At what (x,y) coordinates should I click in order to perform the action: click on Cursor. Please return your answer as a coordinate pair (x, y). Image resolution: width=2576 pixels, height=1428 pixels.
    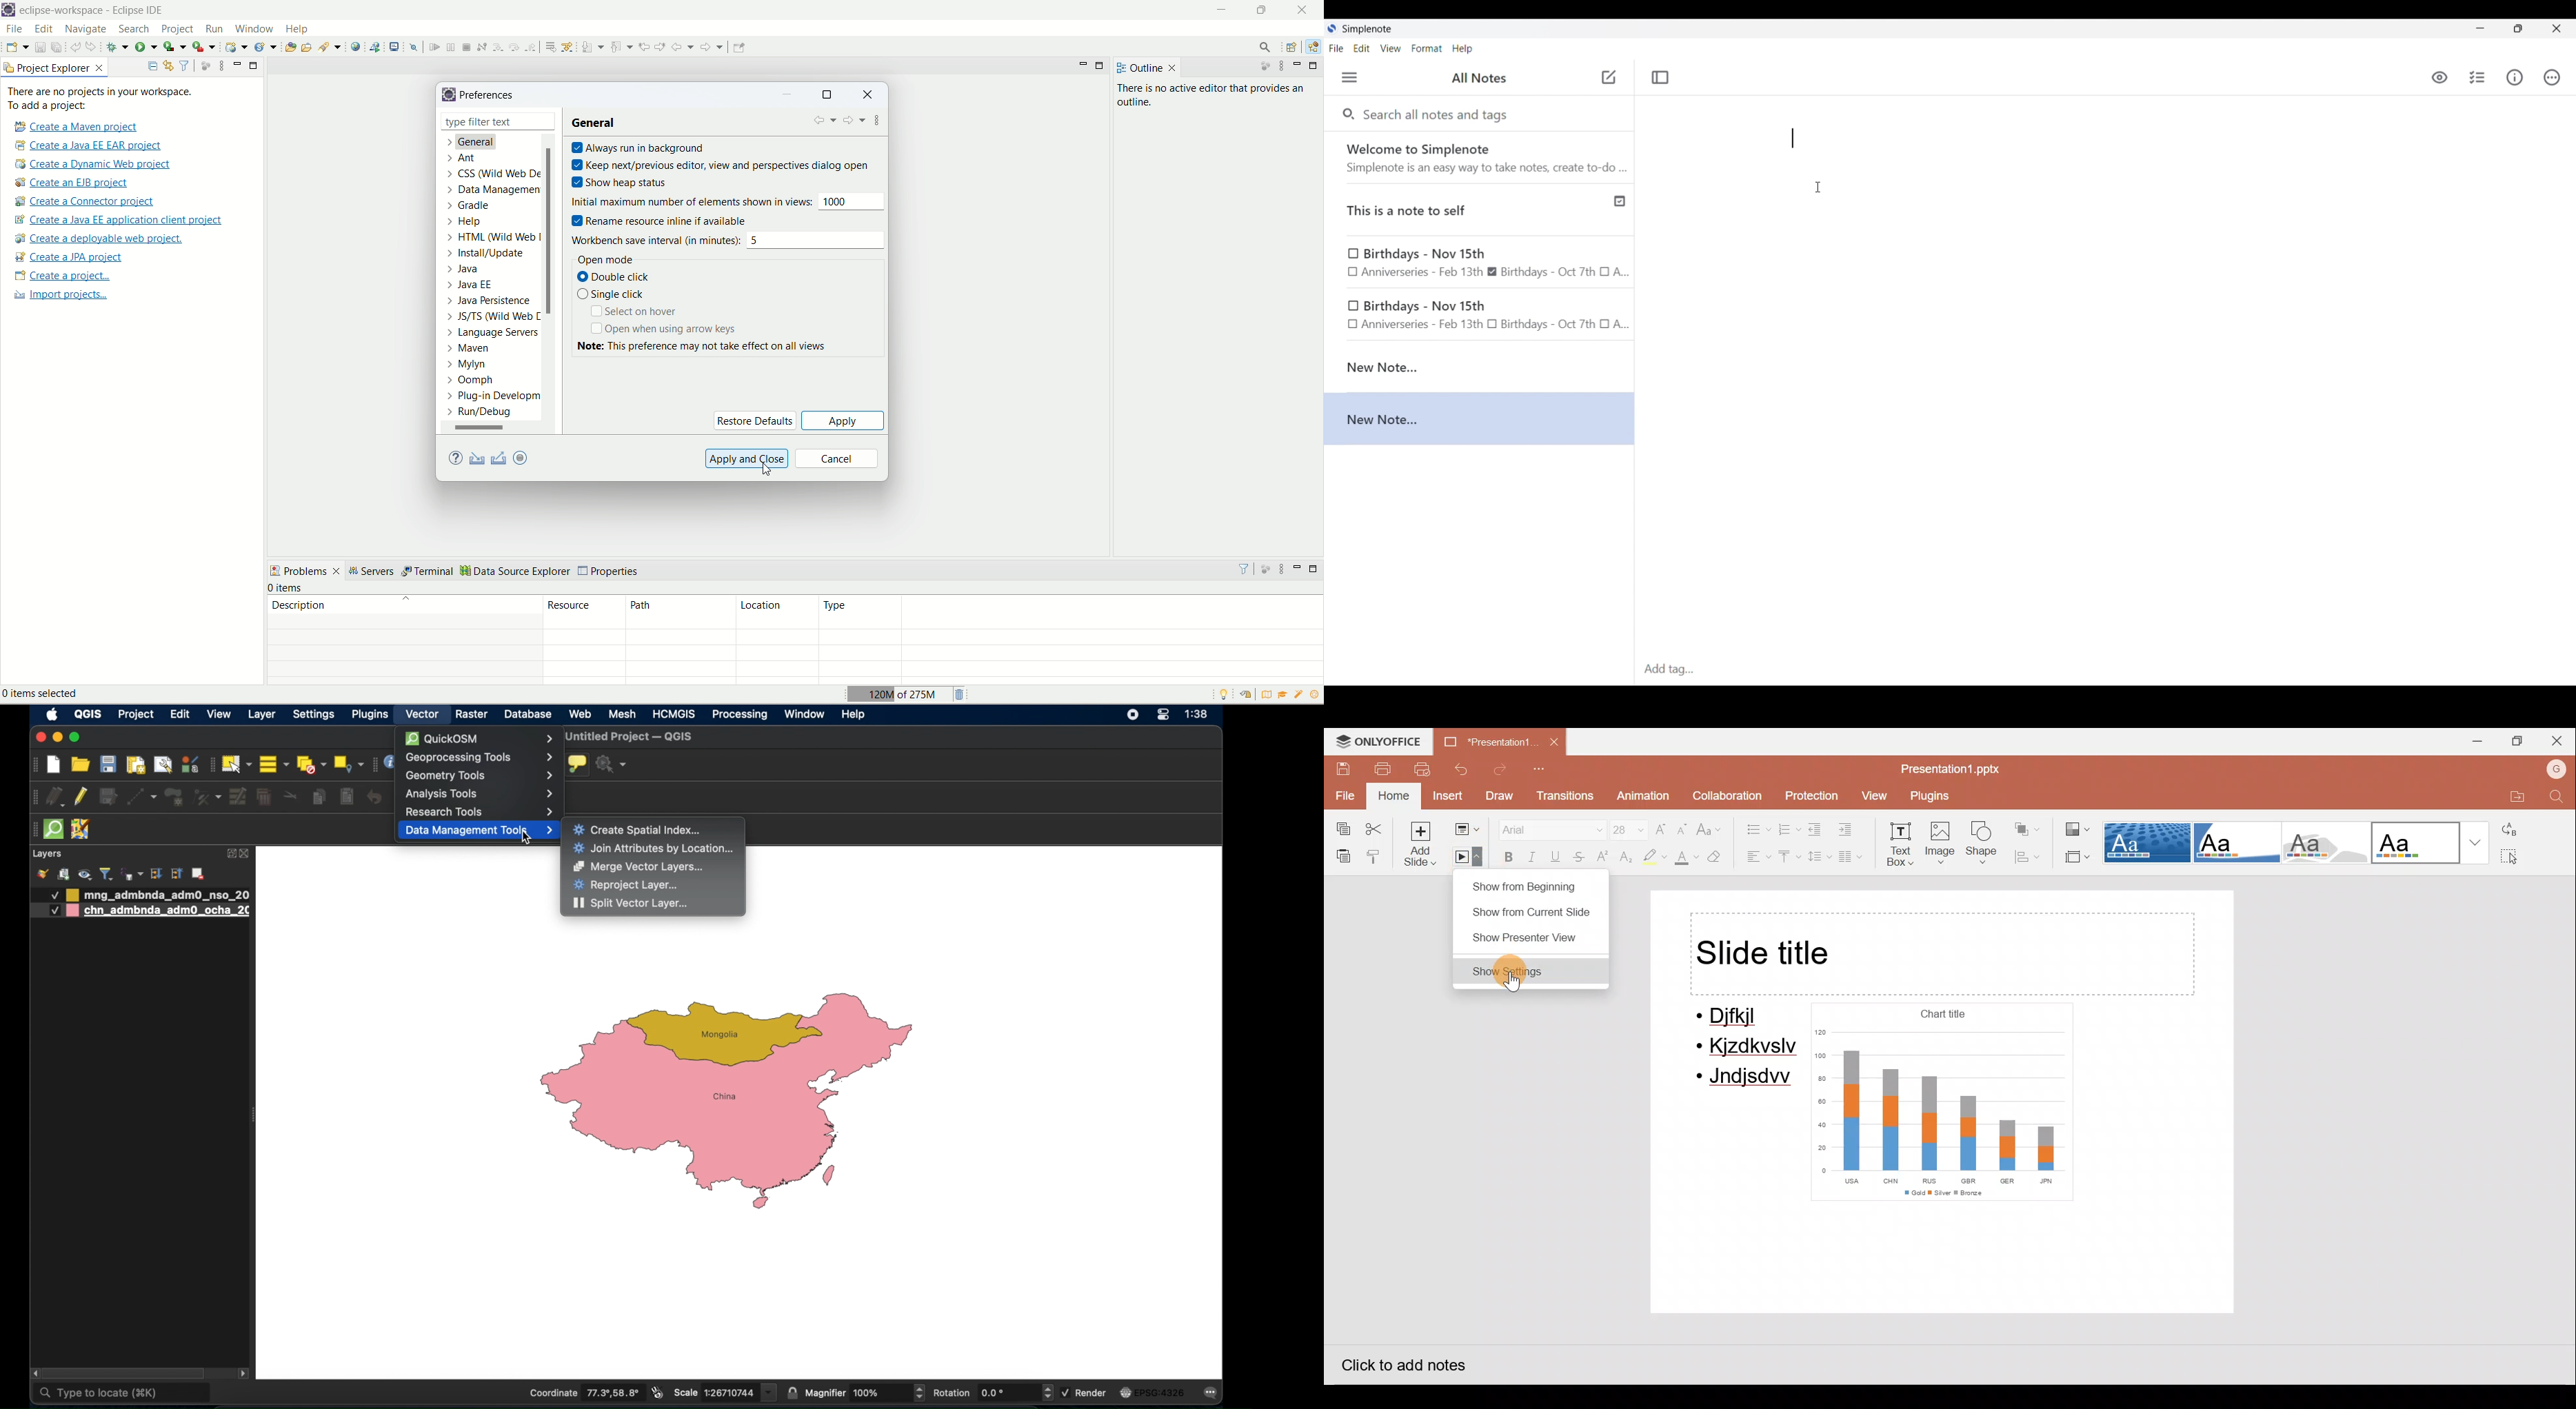
    Looking at the image, I should click on (1818, 187).